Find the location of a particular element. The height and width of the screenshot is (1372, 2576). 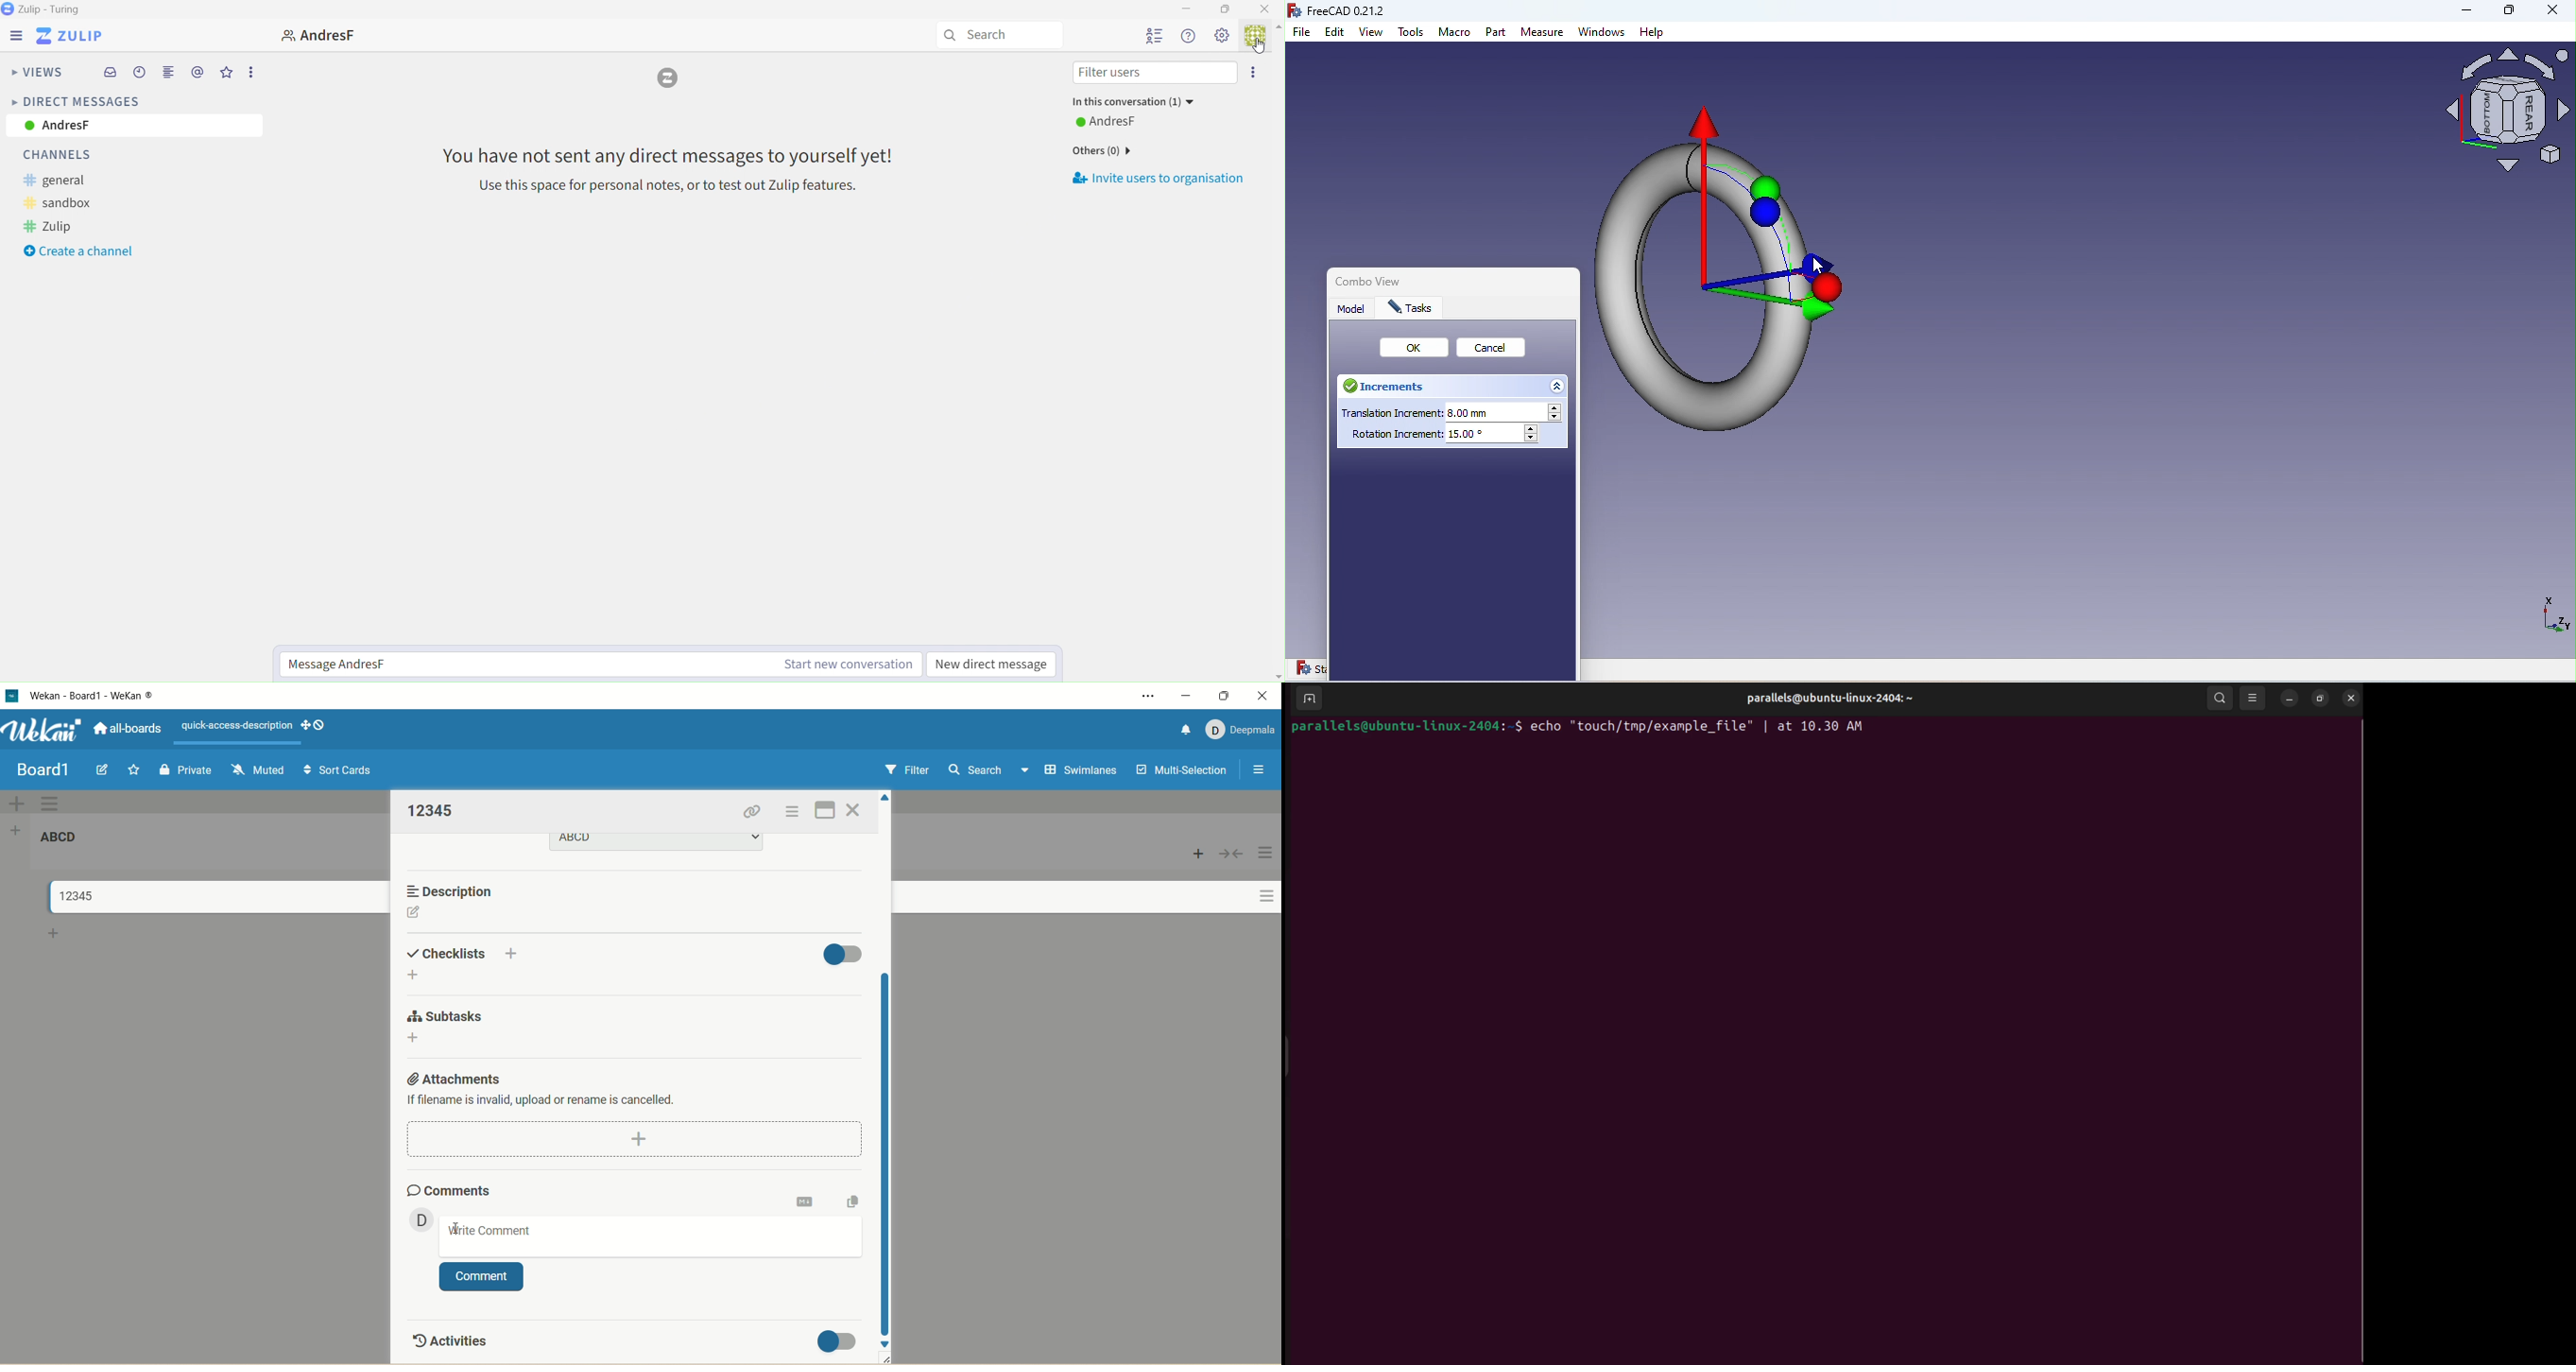

Message is located at coordinates (668, 168).